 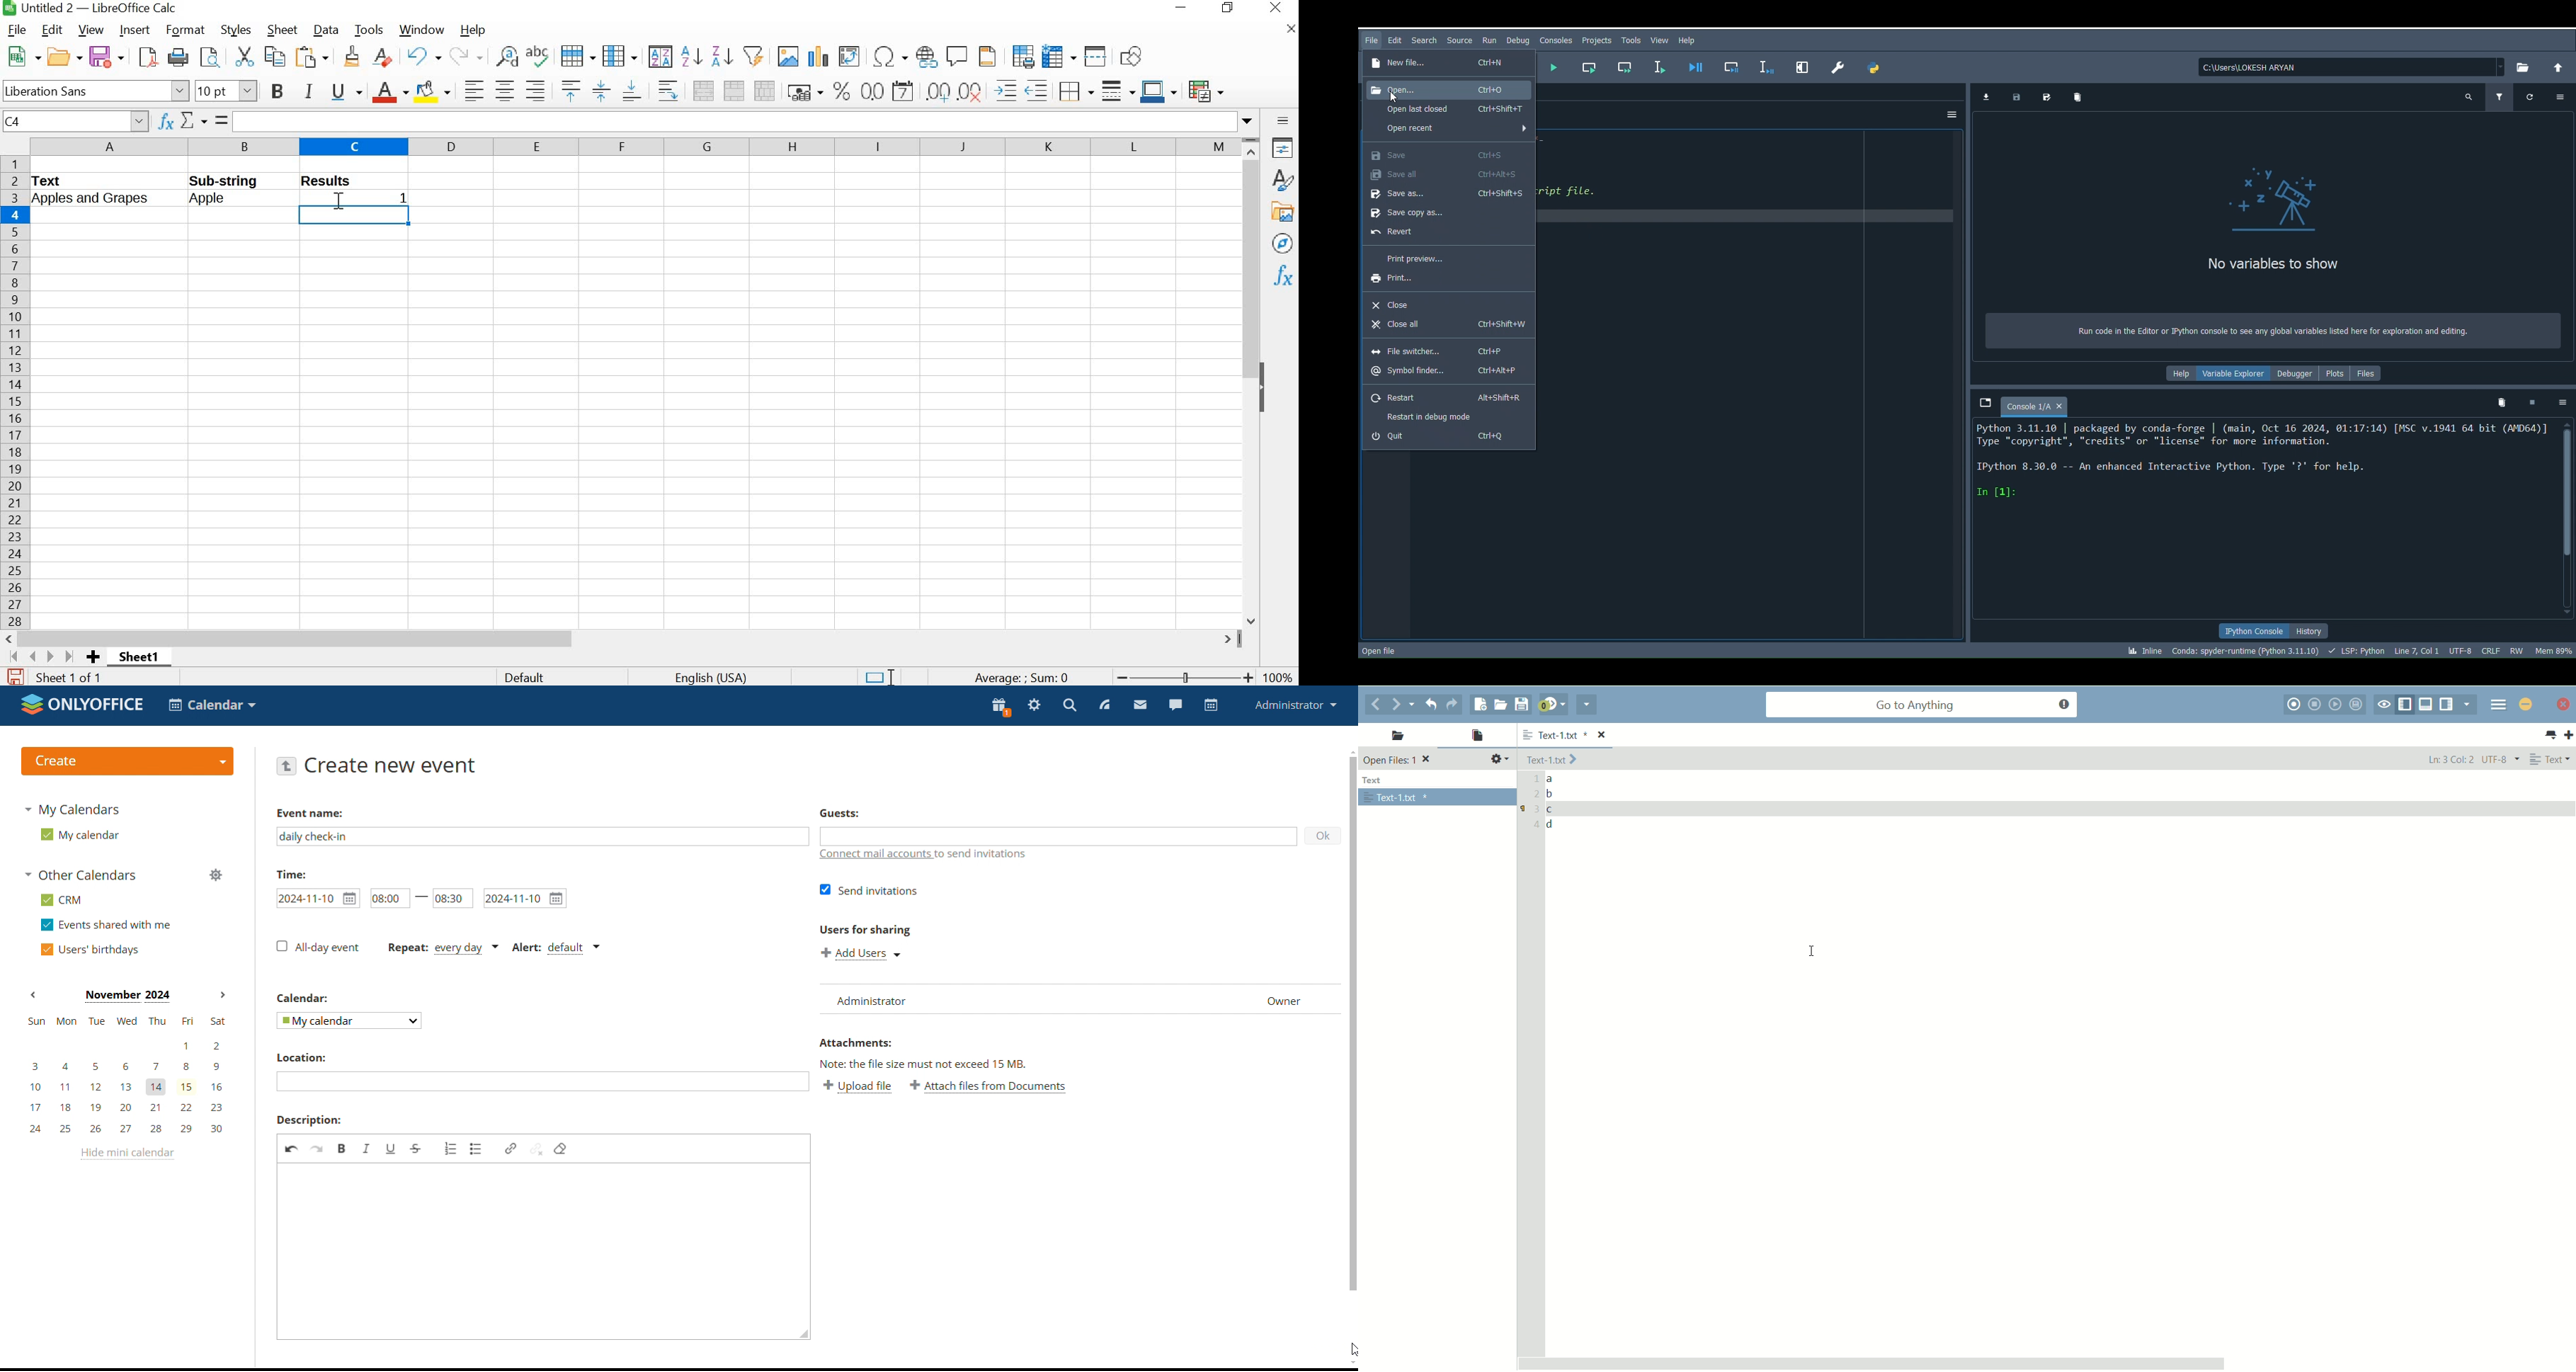 What do you see at coordinates (1439, 61) in the screenshot?
I see `New file` at bounding box center [1439, 61].